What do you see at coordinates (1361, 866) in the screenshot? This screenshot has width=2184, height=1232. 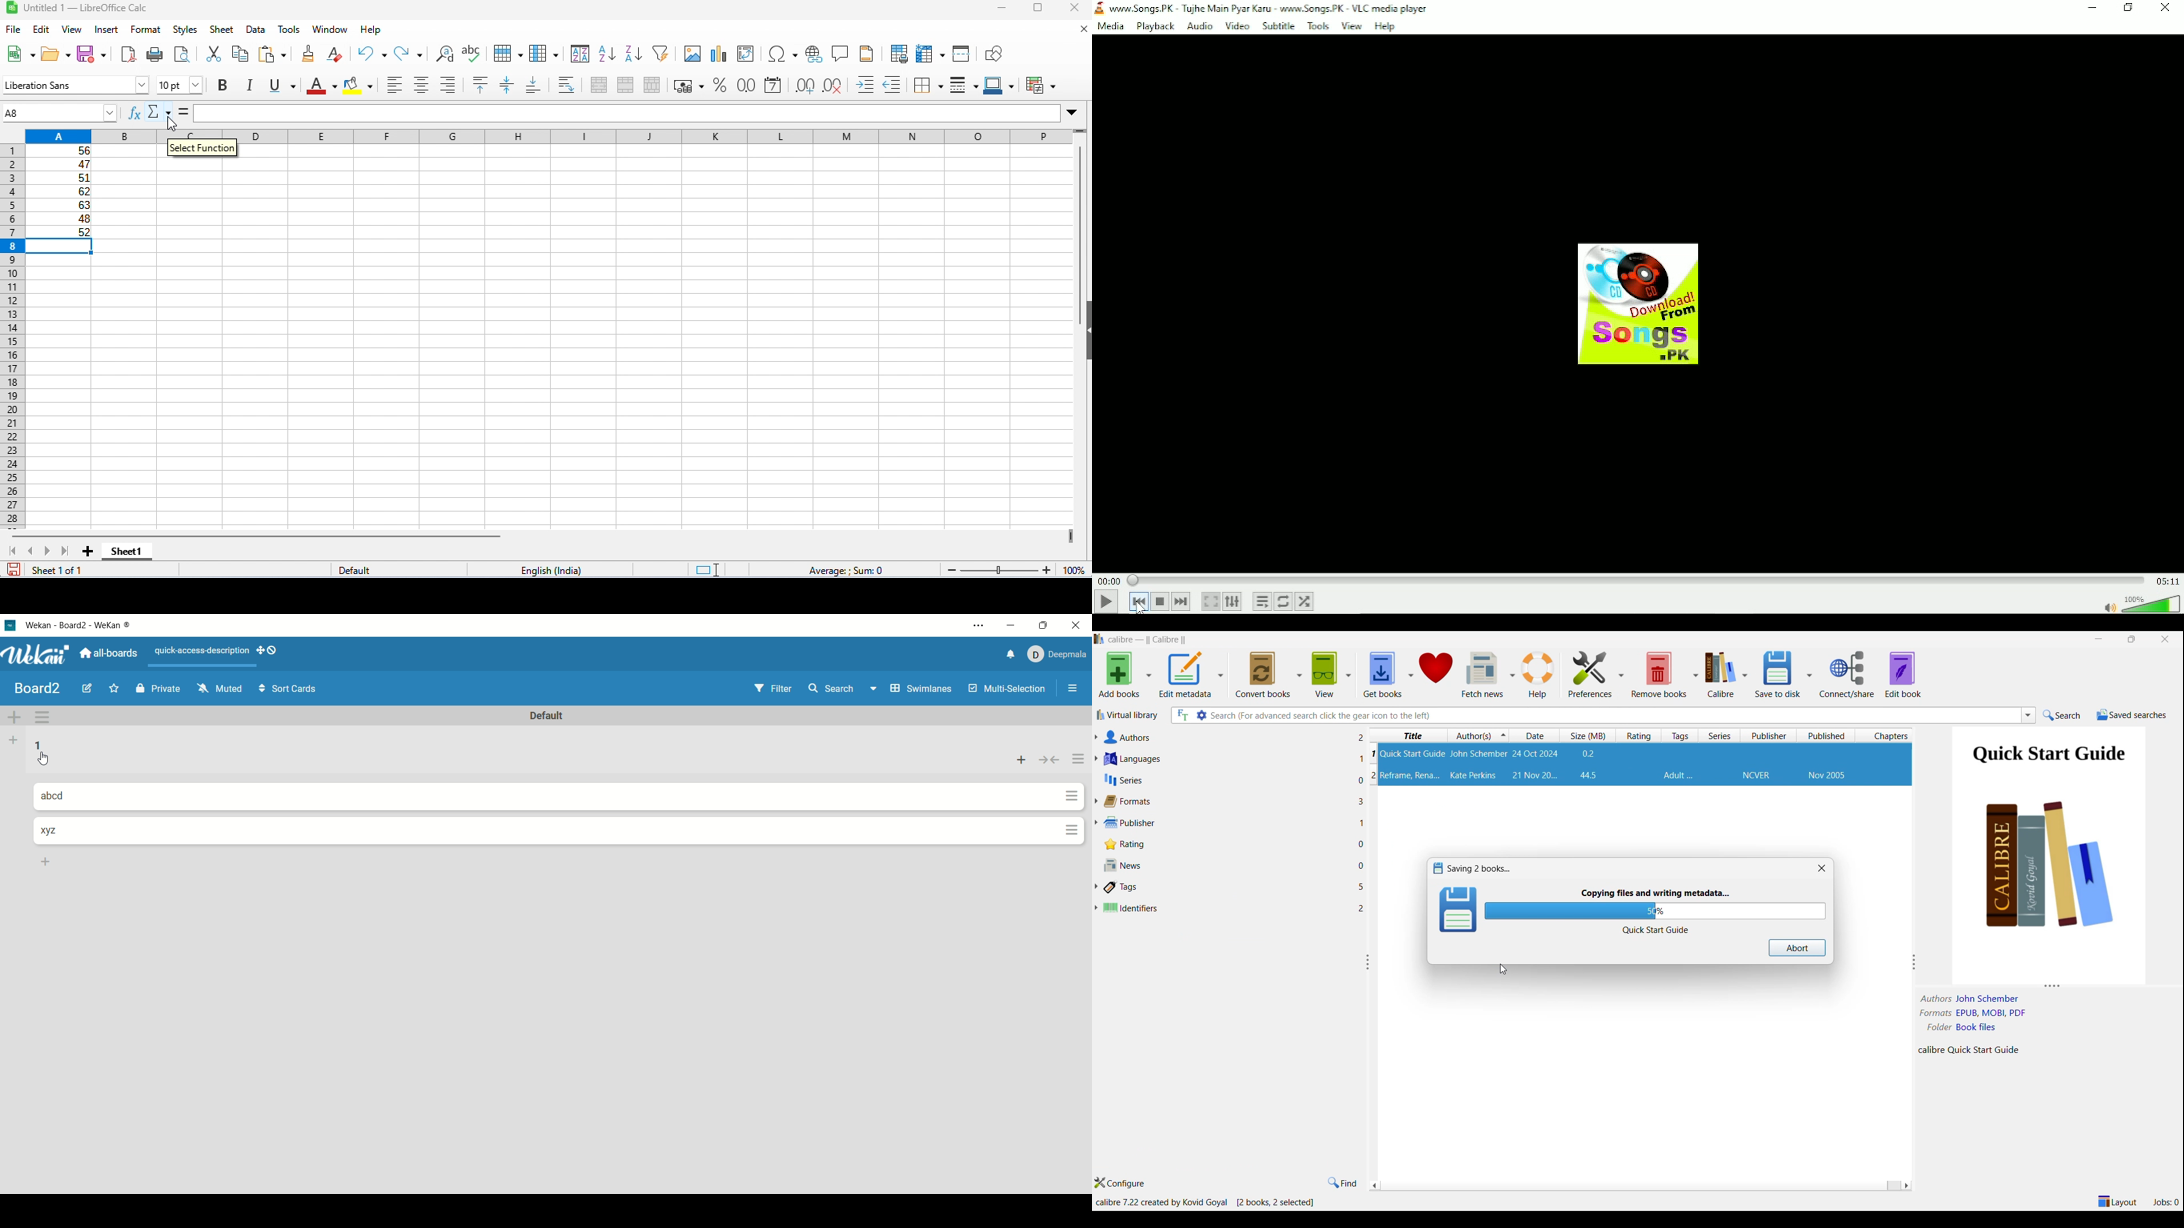 I see `0` at bounding box center [1361, 866].